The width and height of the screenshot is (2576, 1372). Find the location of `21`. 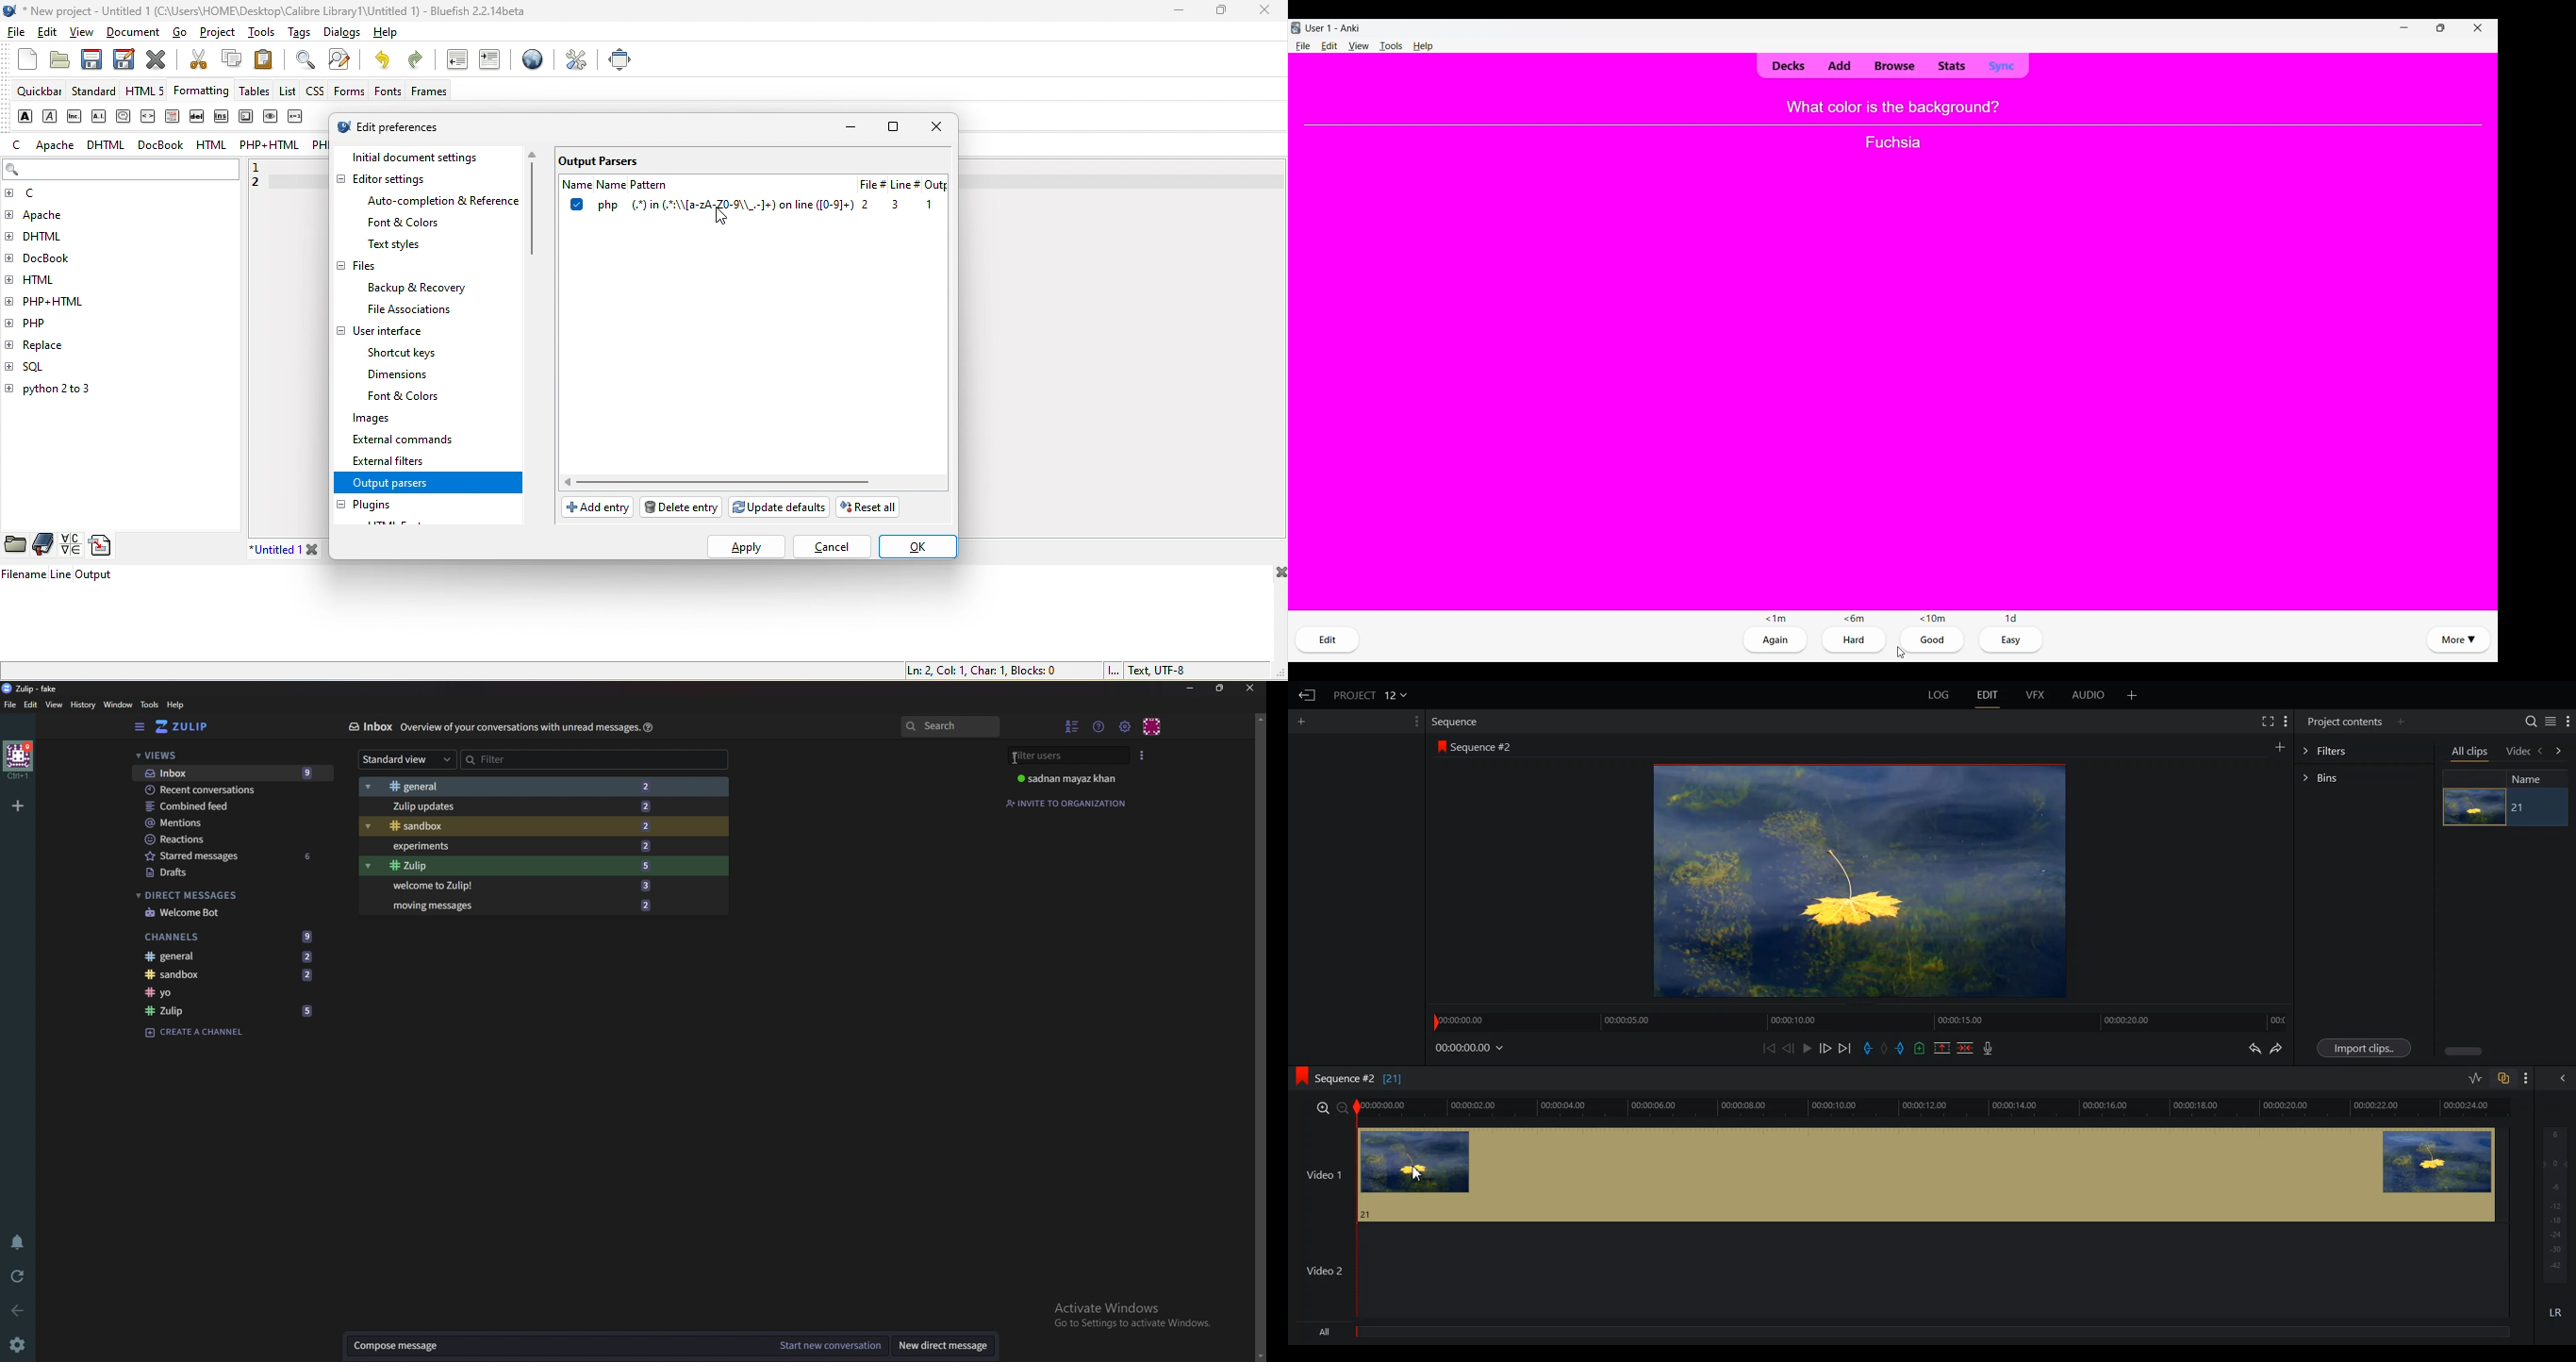

21 is located at coordinates (2520, 808).